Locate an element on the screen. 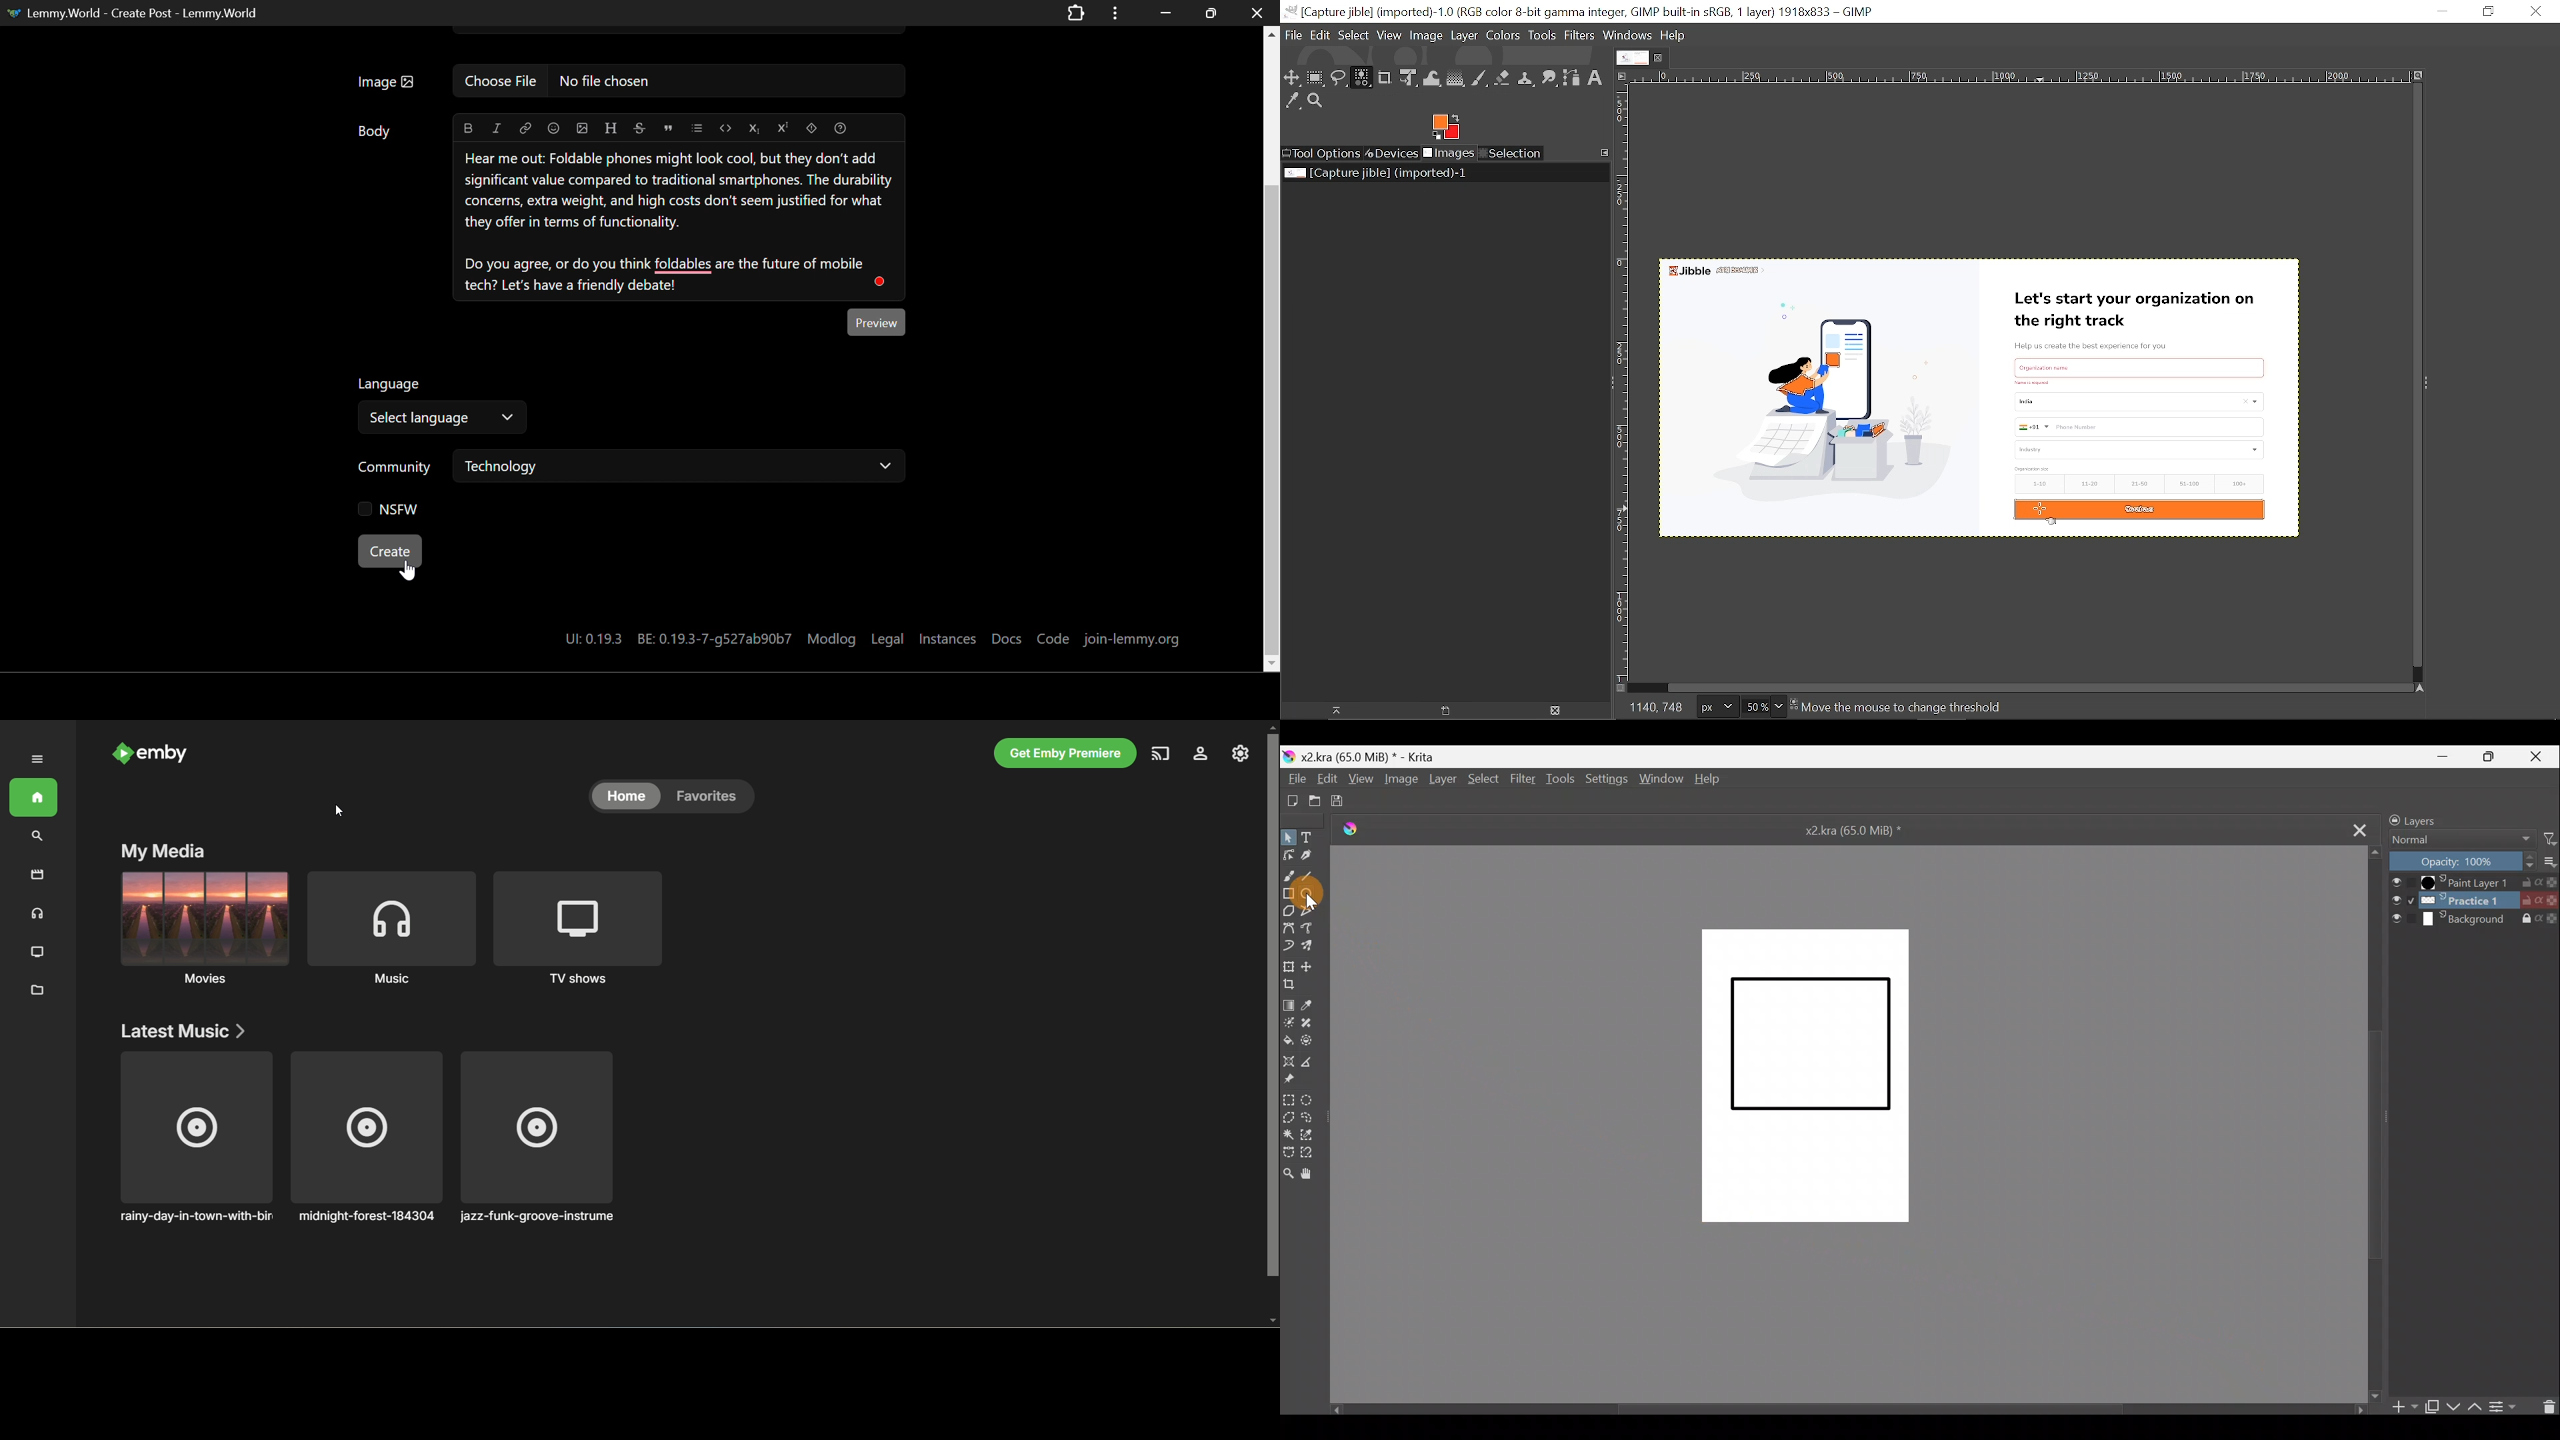 The width and height of the screenshot is (2576, 1456). Edit is located at coordinates (1321, 34).